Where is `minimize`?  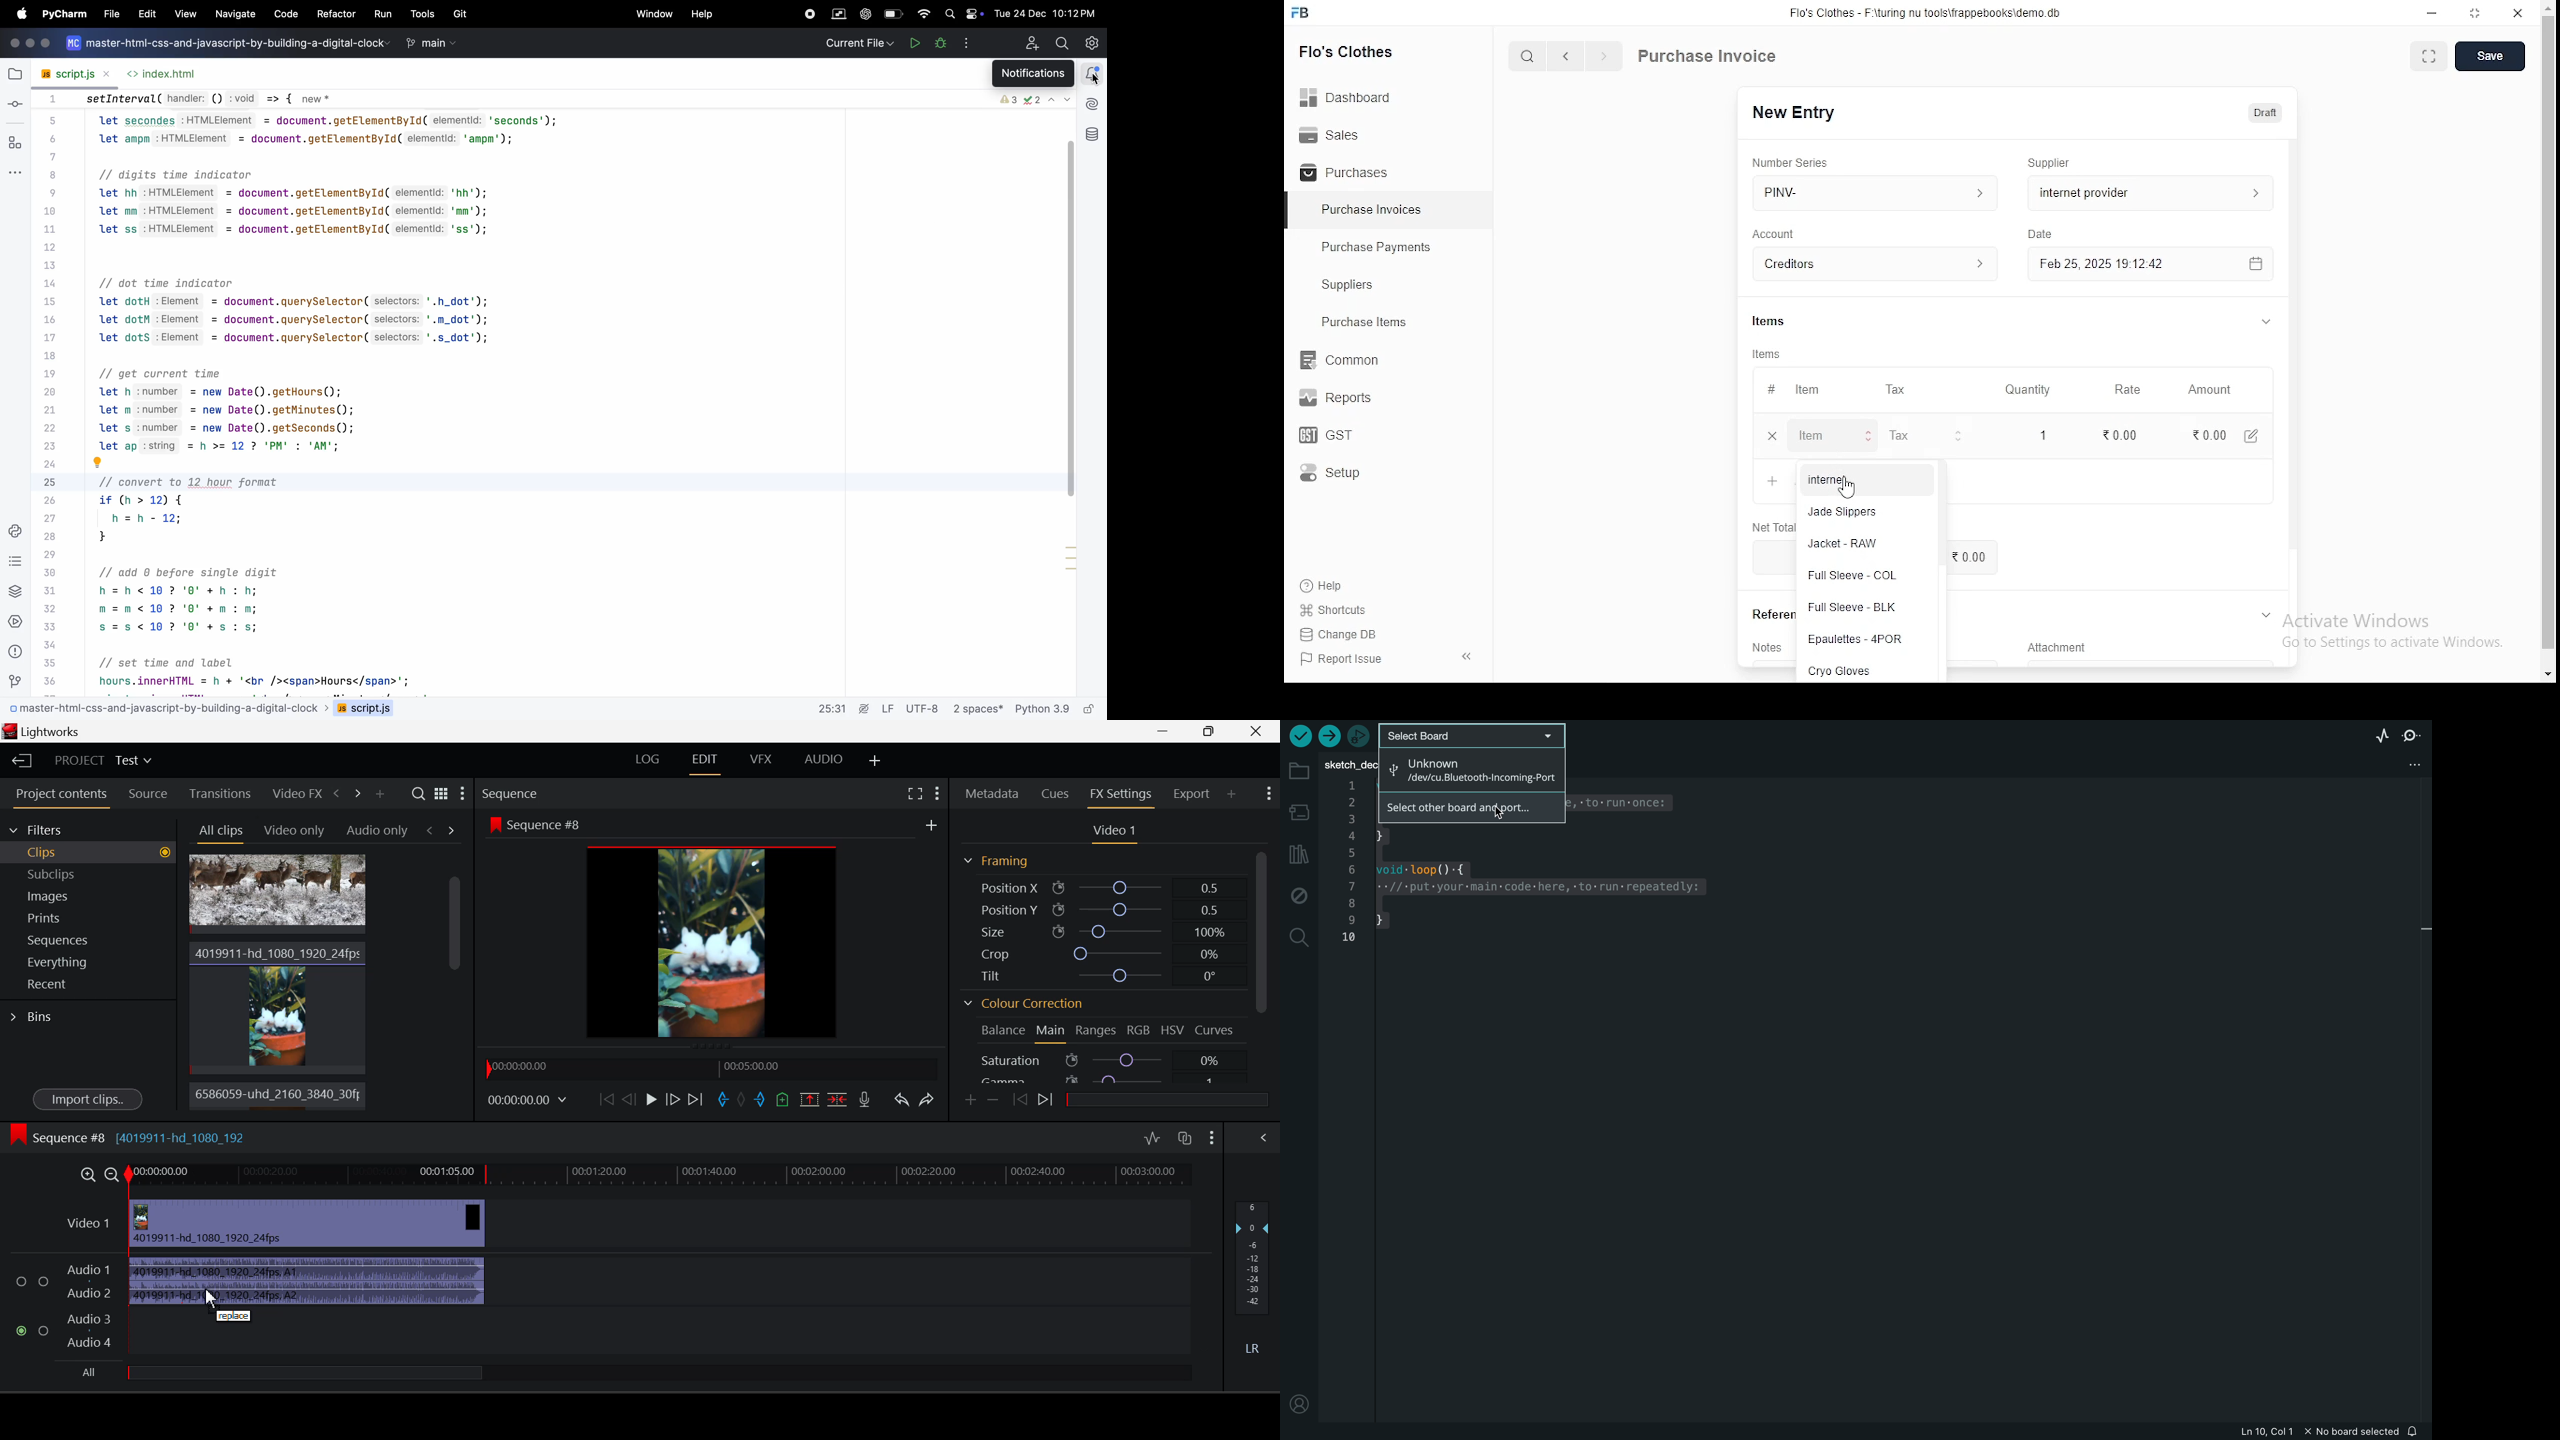
minimize is located at coordinates (2435, 14).